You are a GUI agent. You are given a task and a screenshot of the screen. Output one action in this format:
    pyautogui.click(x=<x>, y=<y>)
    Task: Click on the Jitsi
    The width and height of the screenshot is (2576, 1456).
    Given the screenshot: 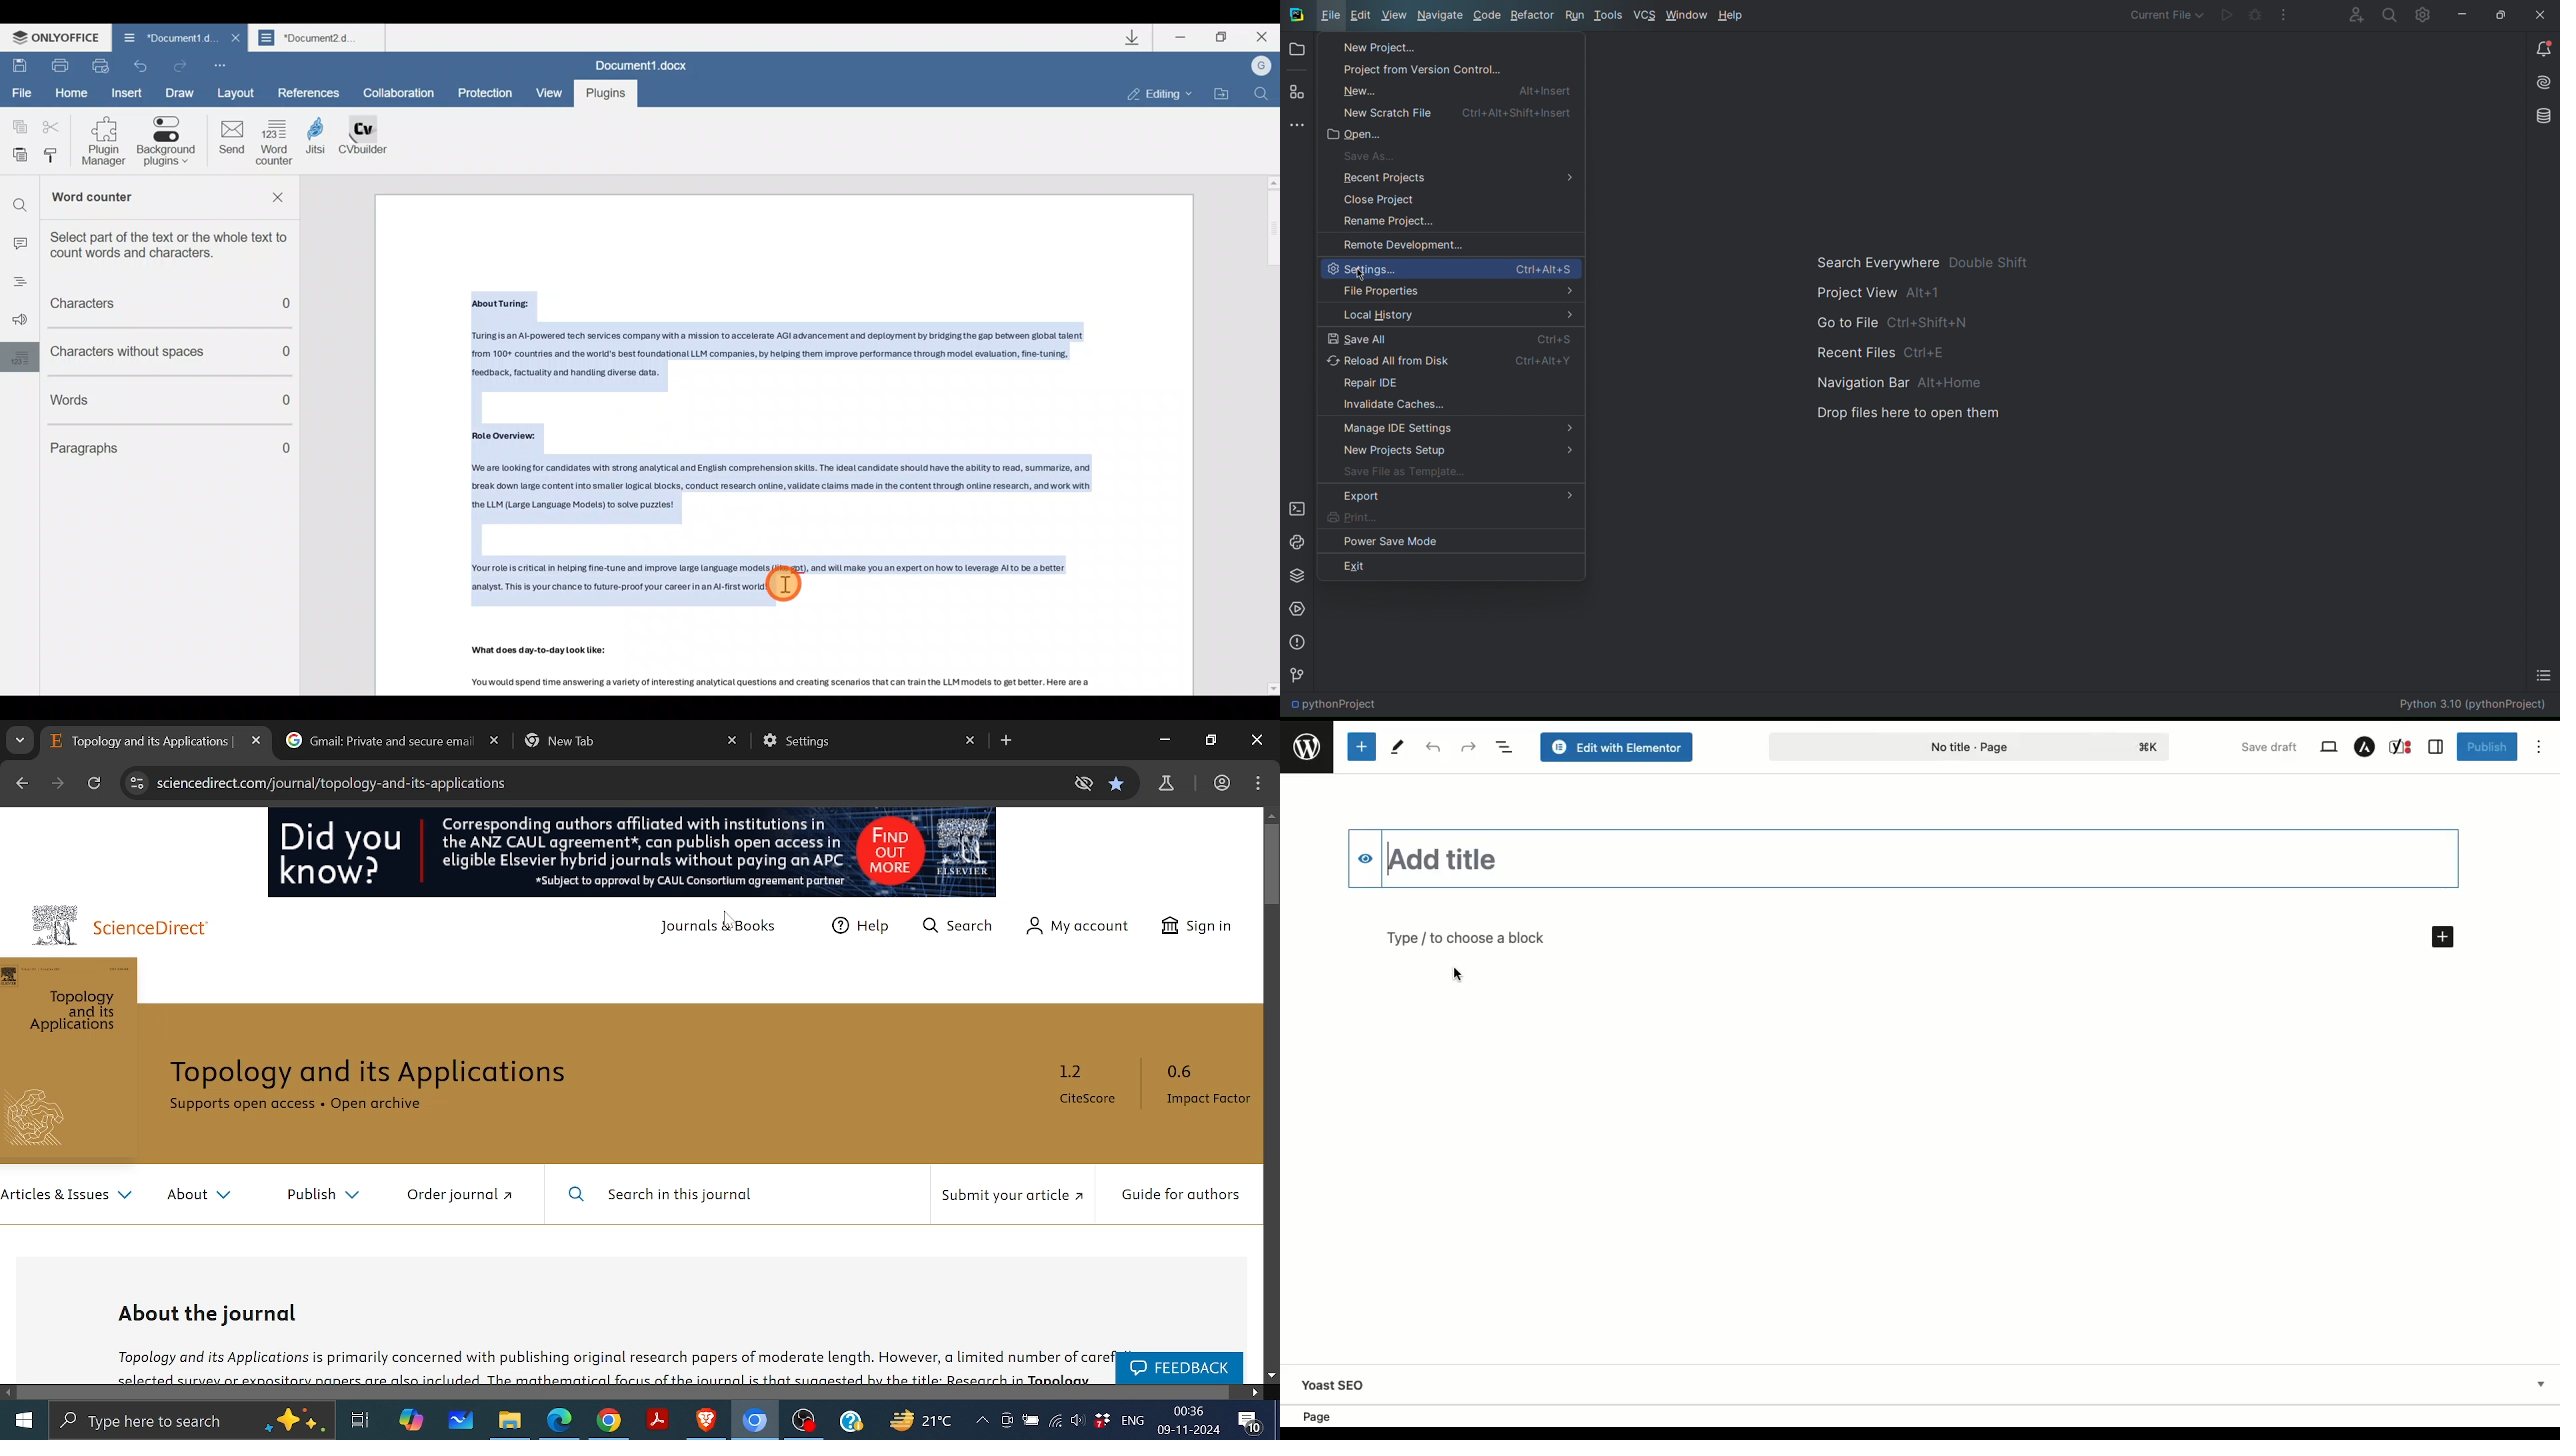 What is the action you would take?
    pyautogui.click(x=323, y=145)
    